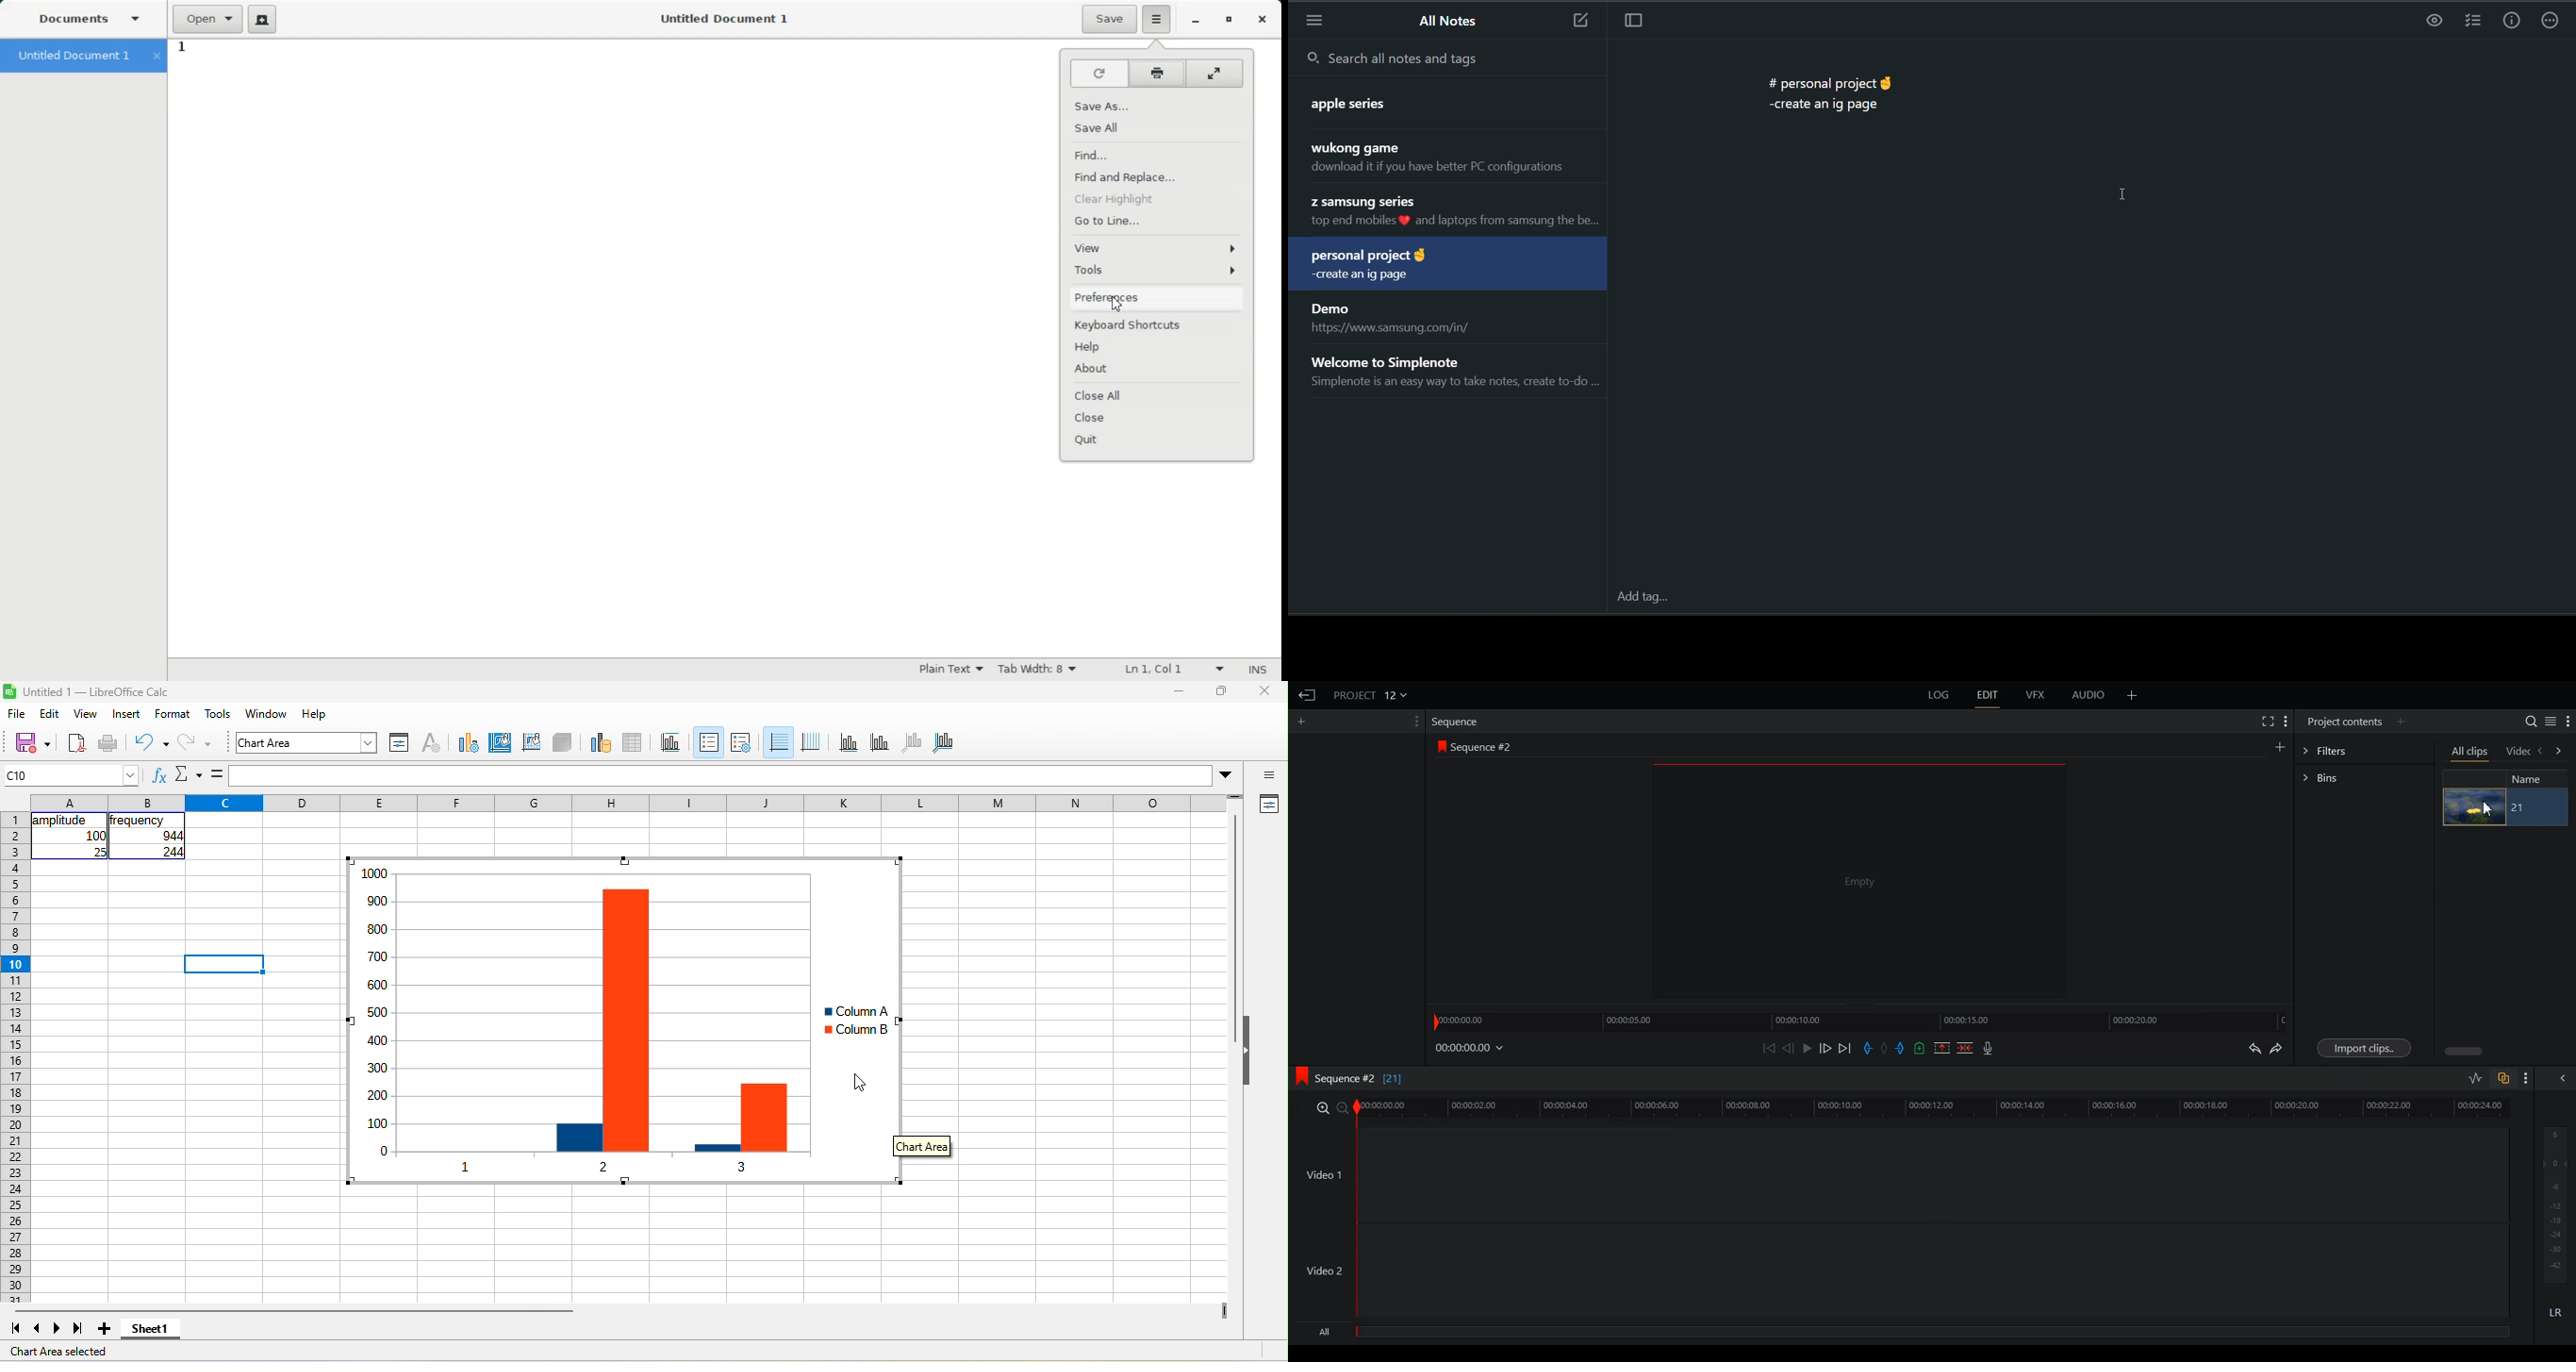  I want to click on legend, so click(741, 743).